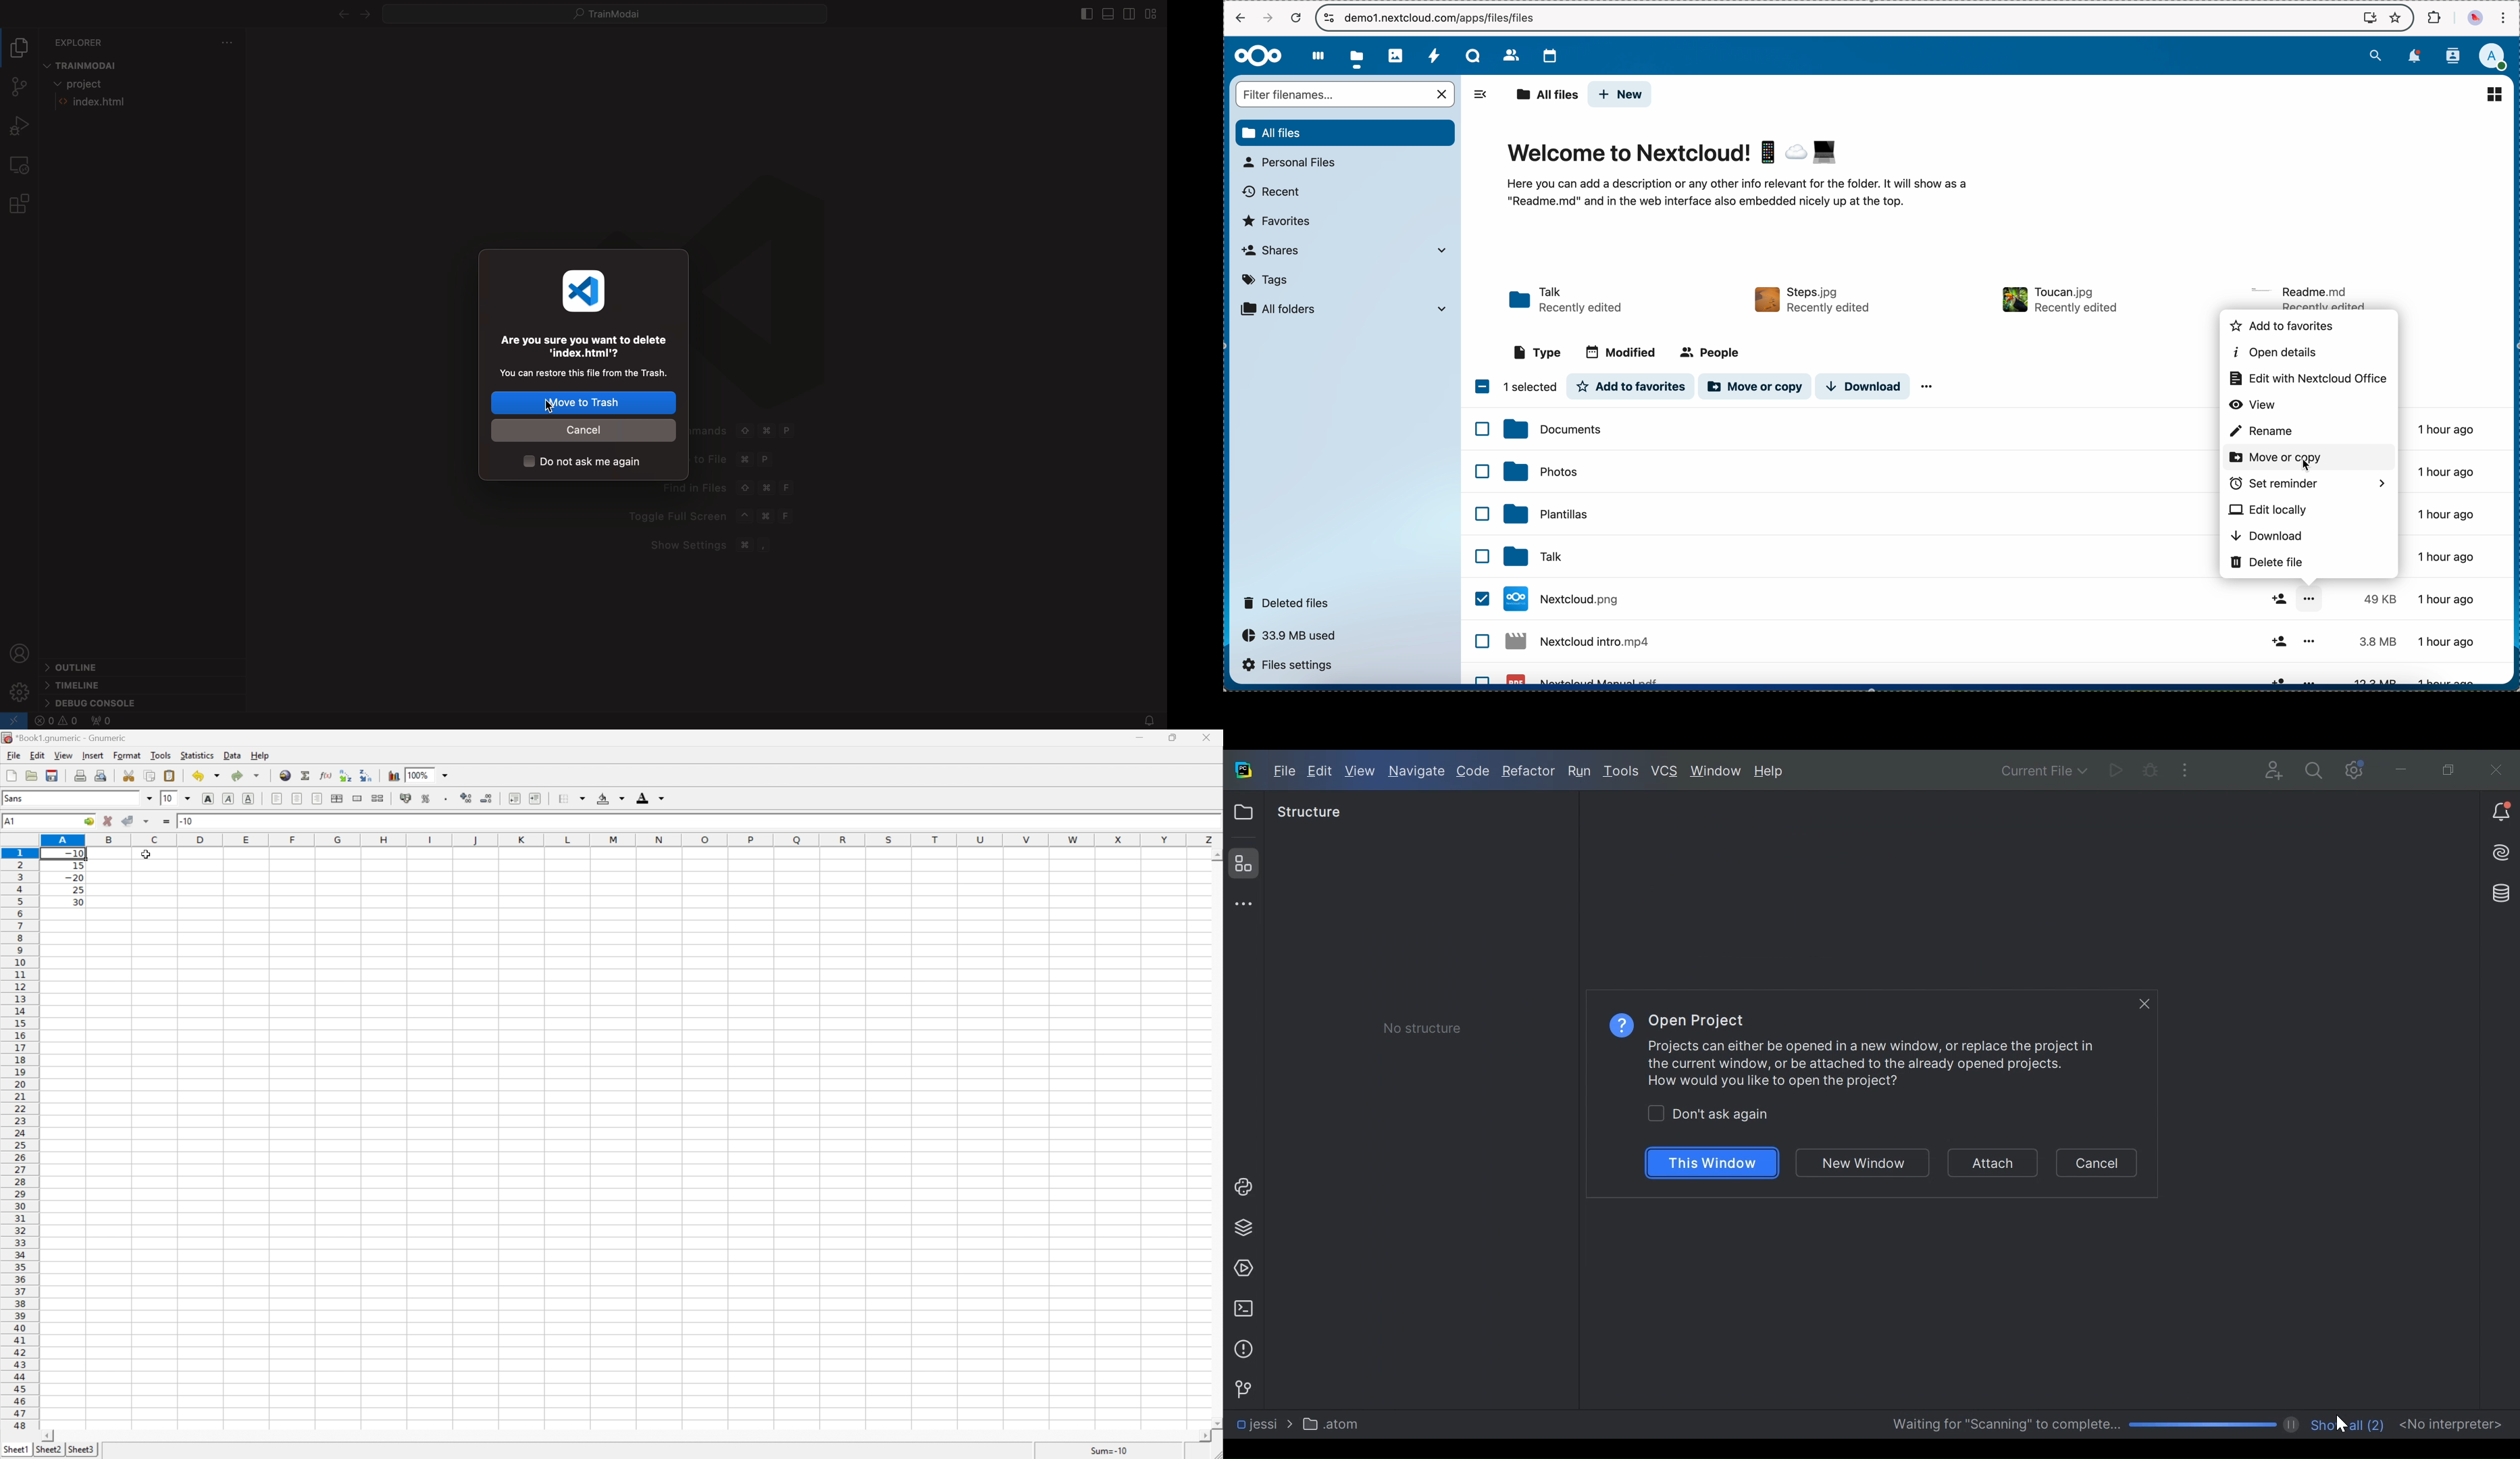 The width and height of the screenshot is (2520, 1484). Describe the element at coordinates (1620, 1023) in the screenshot. I see `Help` at that location.